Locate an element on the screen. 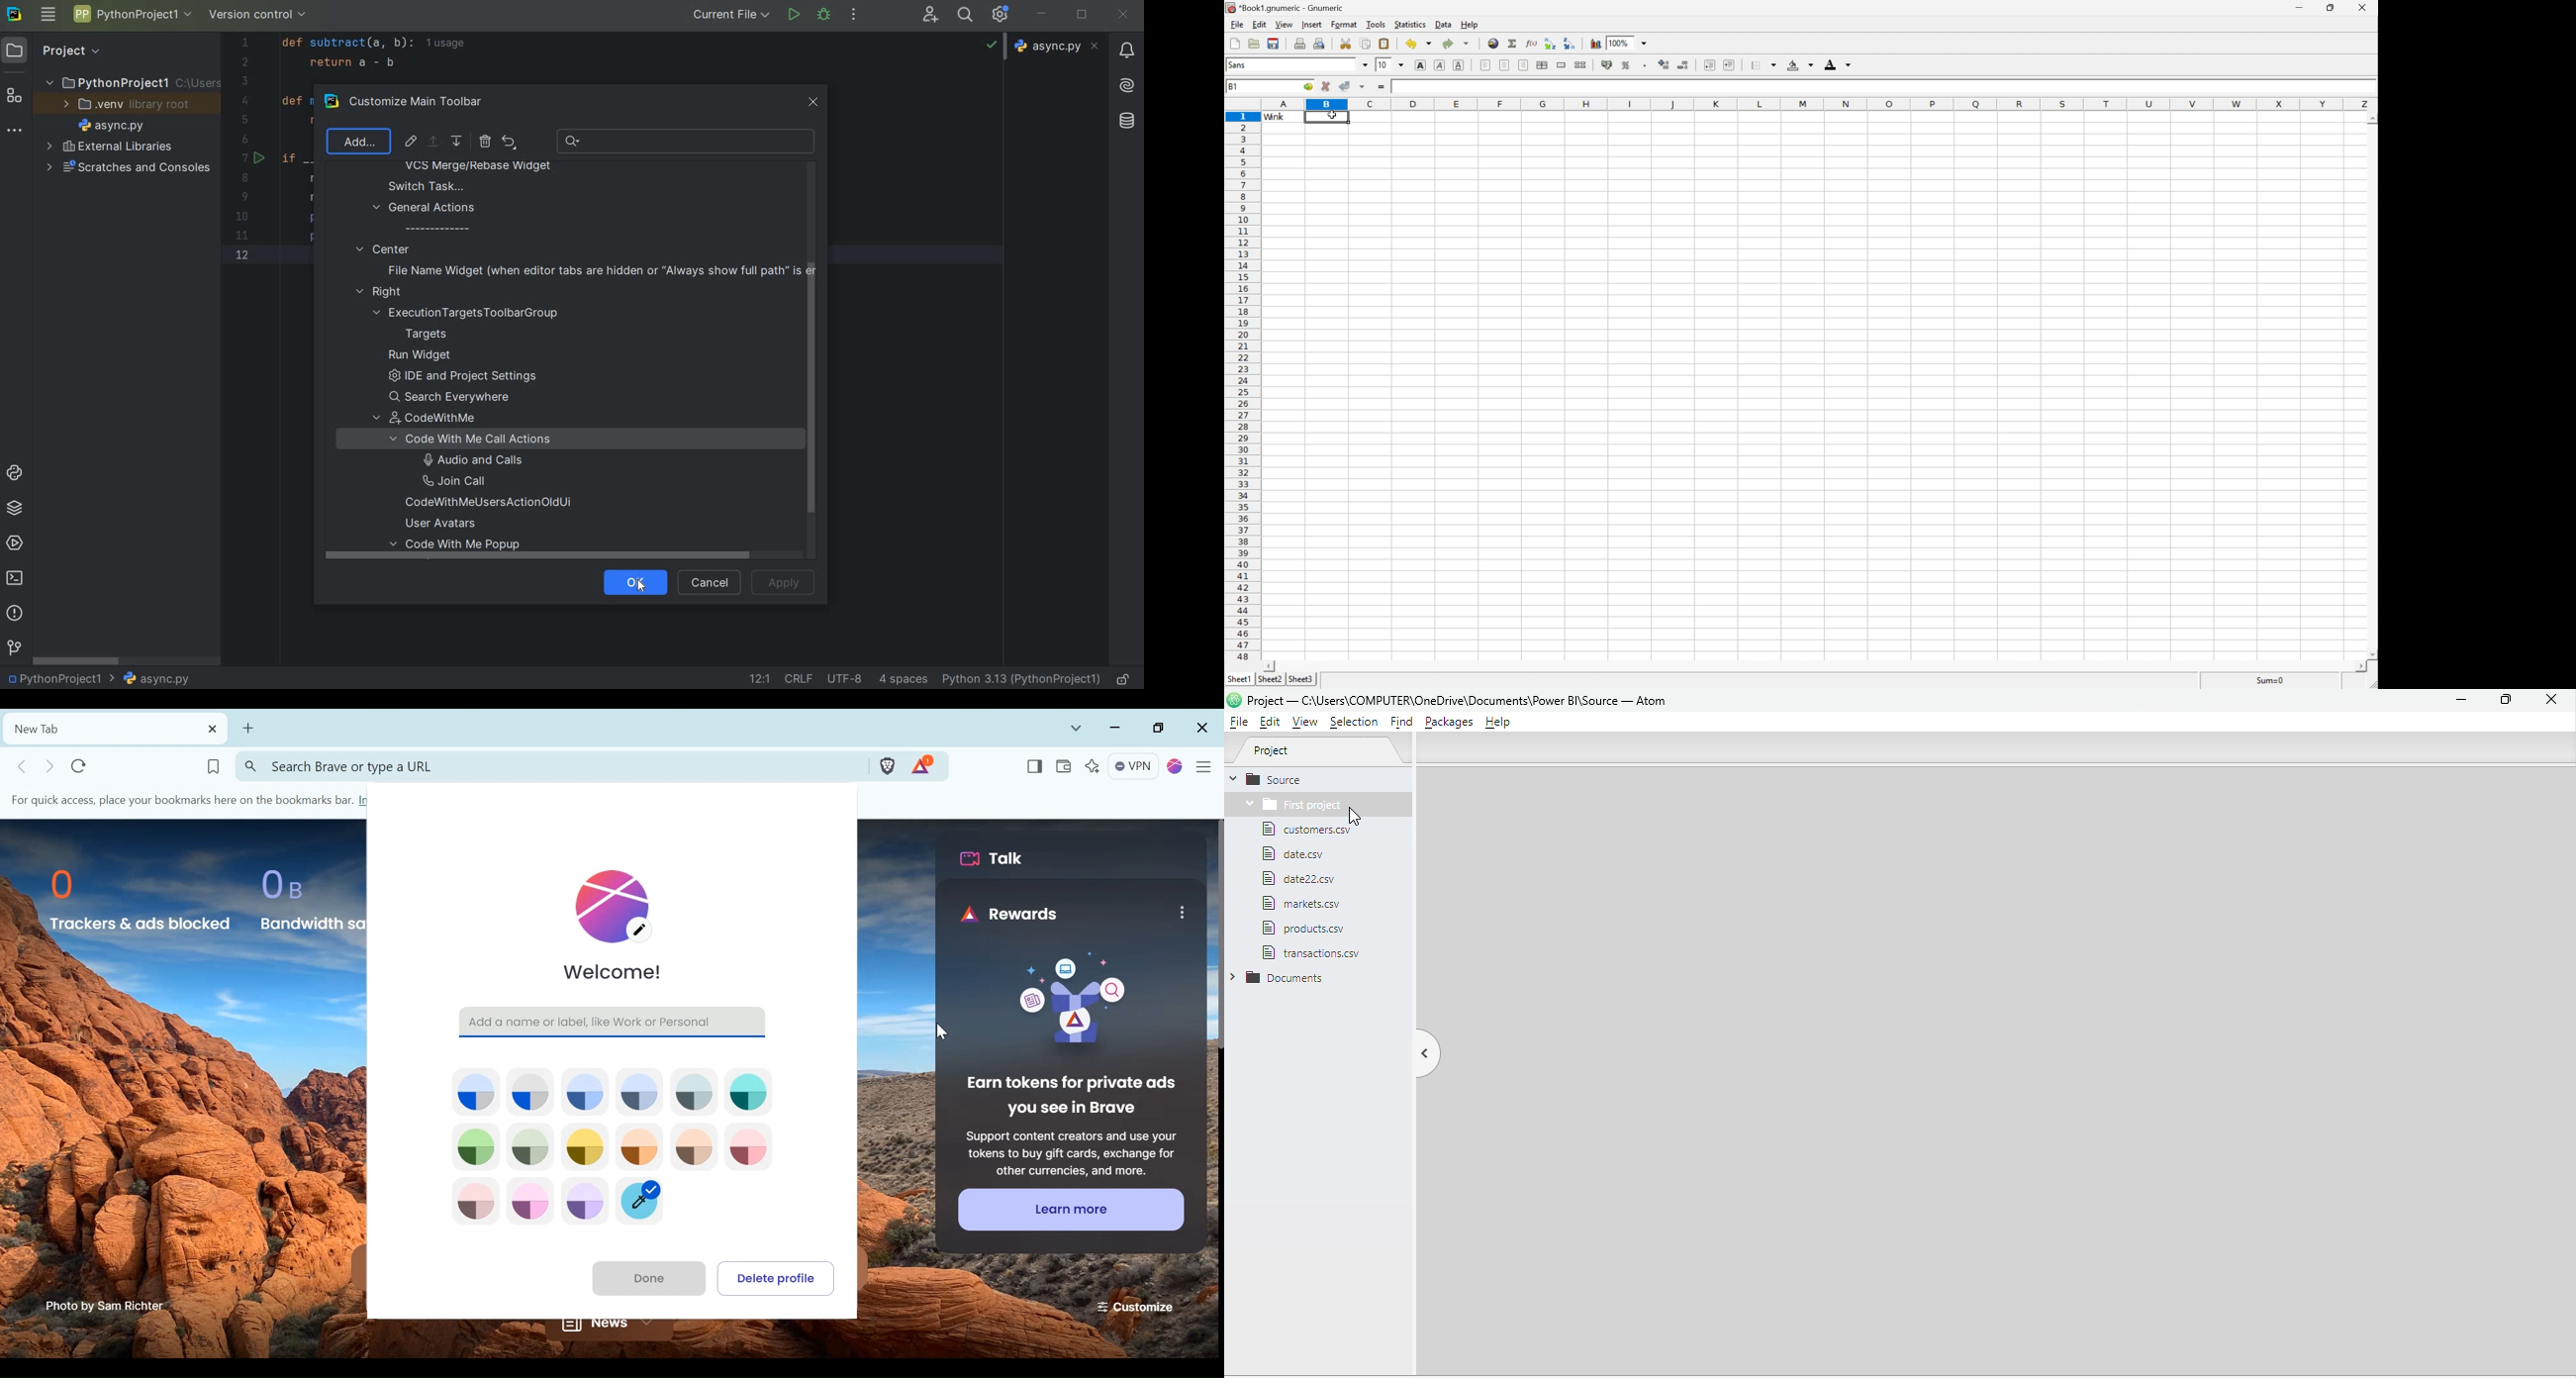 The height and width of the screenshot is (1400, 2576). join call is located at coordinates (471, 481).